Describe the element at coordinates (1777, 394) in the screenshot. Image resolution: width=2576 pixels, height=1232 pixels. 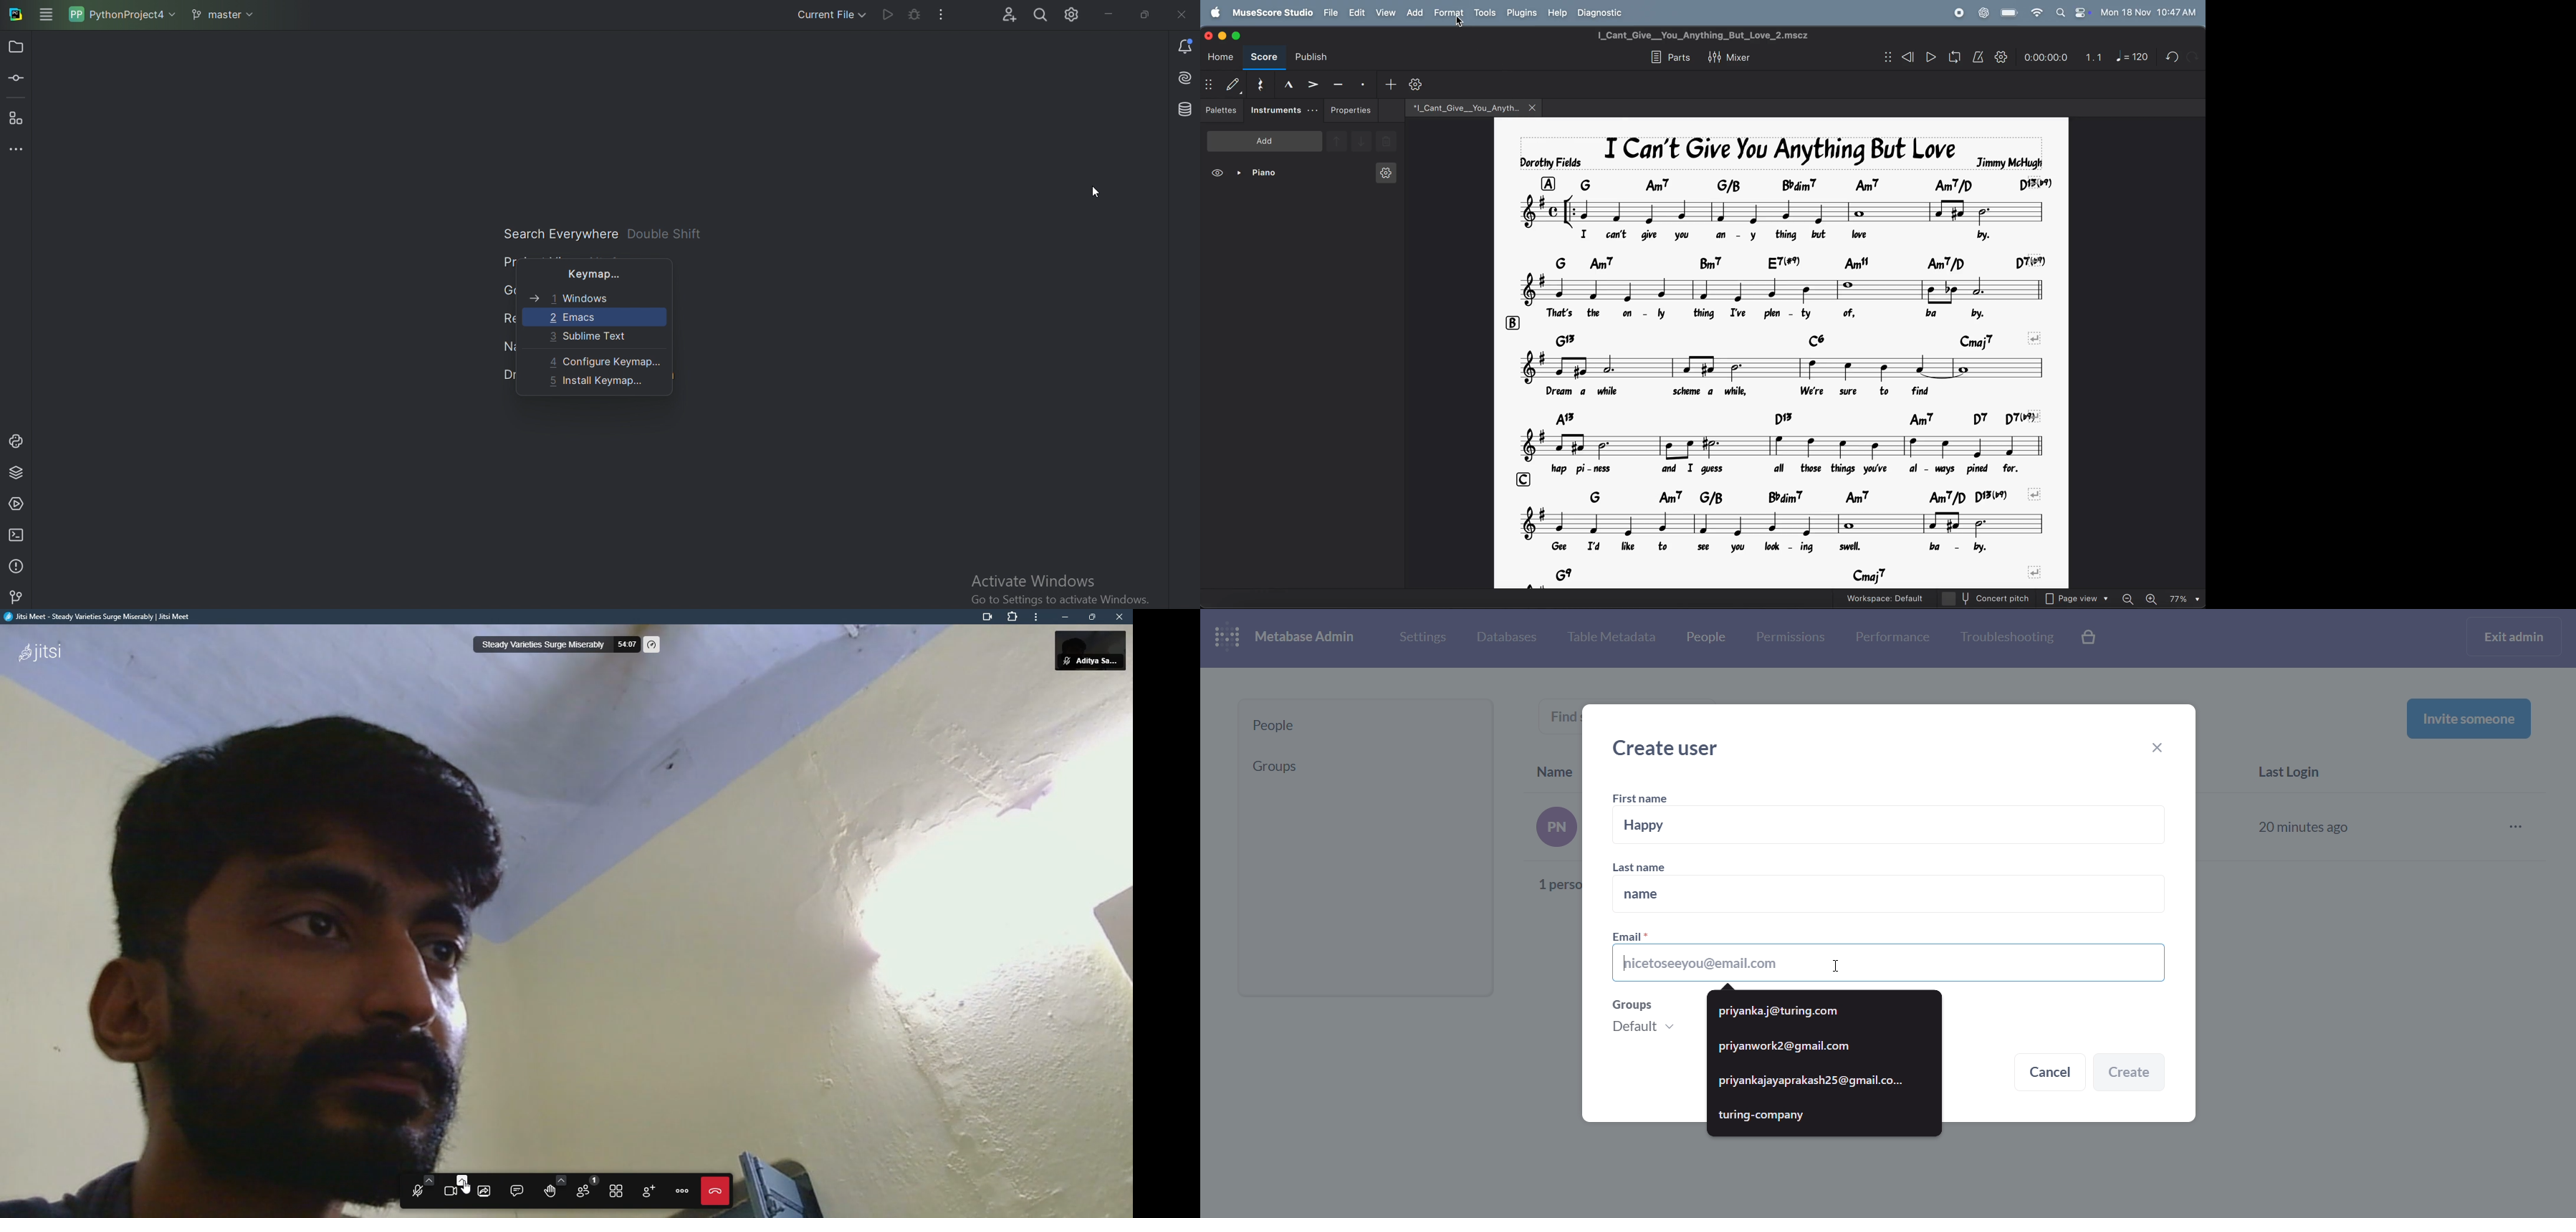
I see `lyrics` at that location.